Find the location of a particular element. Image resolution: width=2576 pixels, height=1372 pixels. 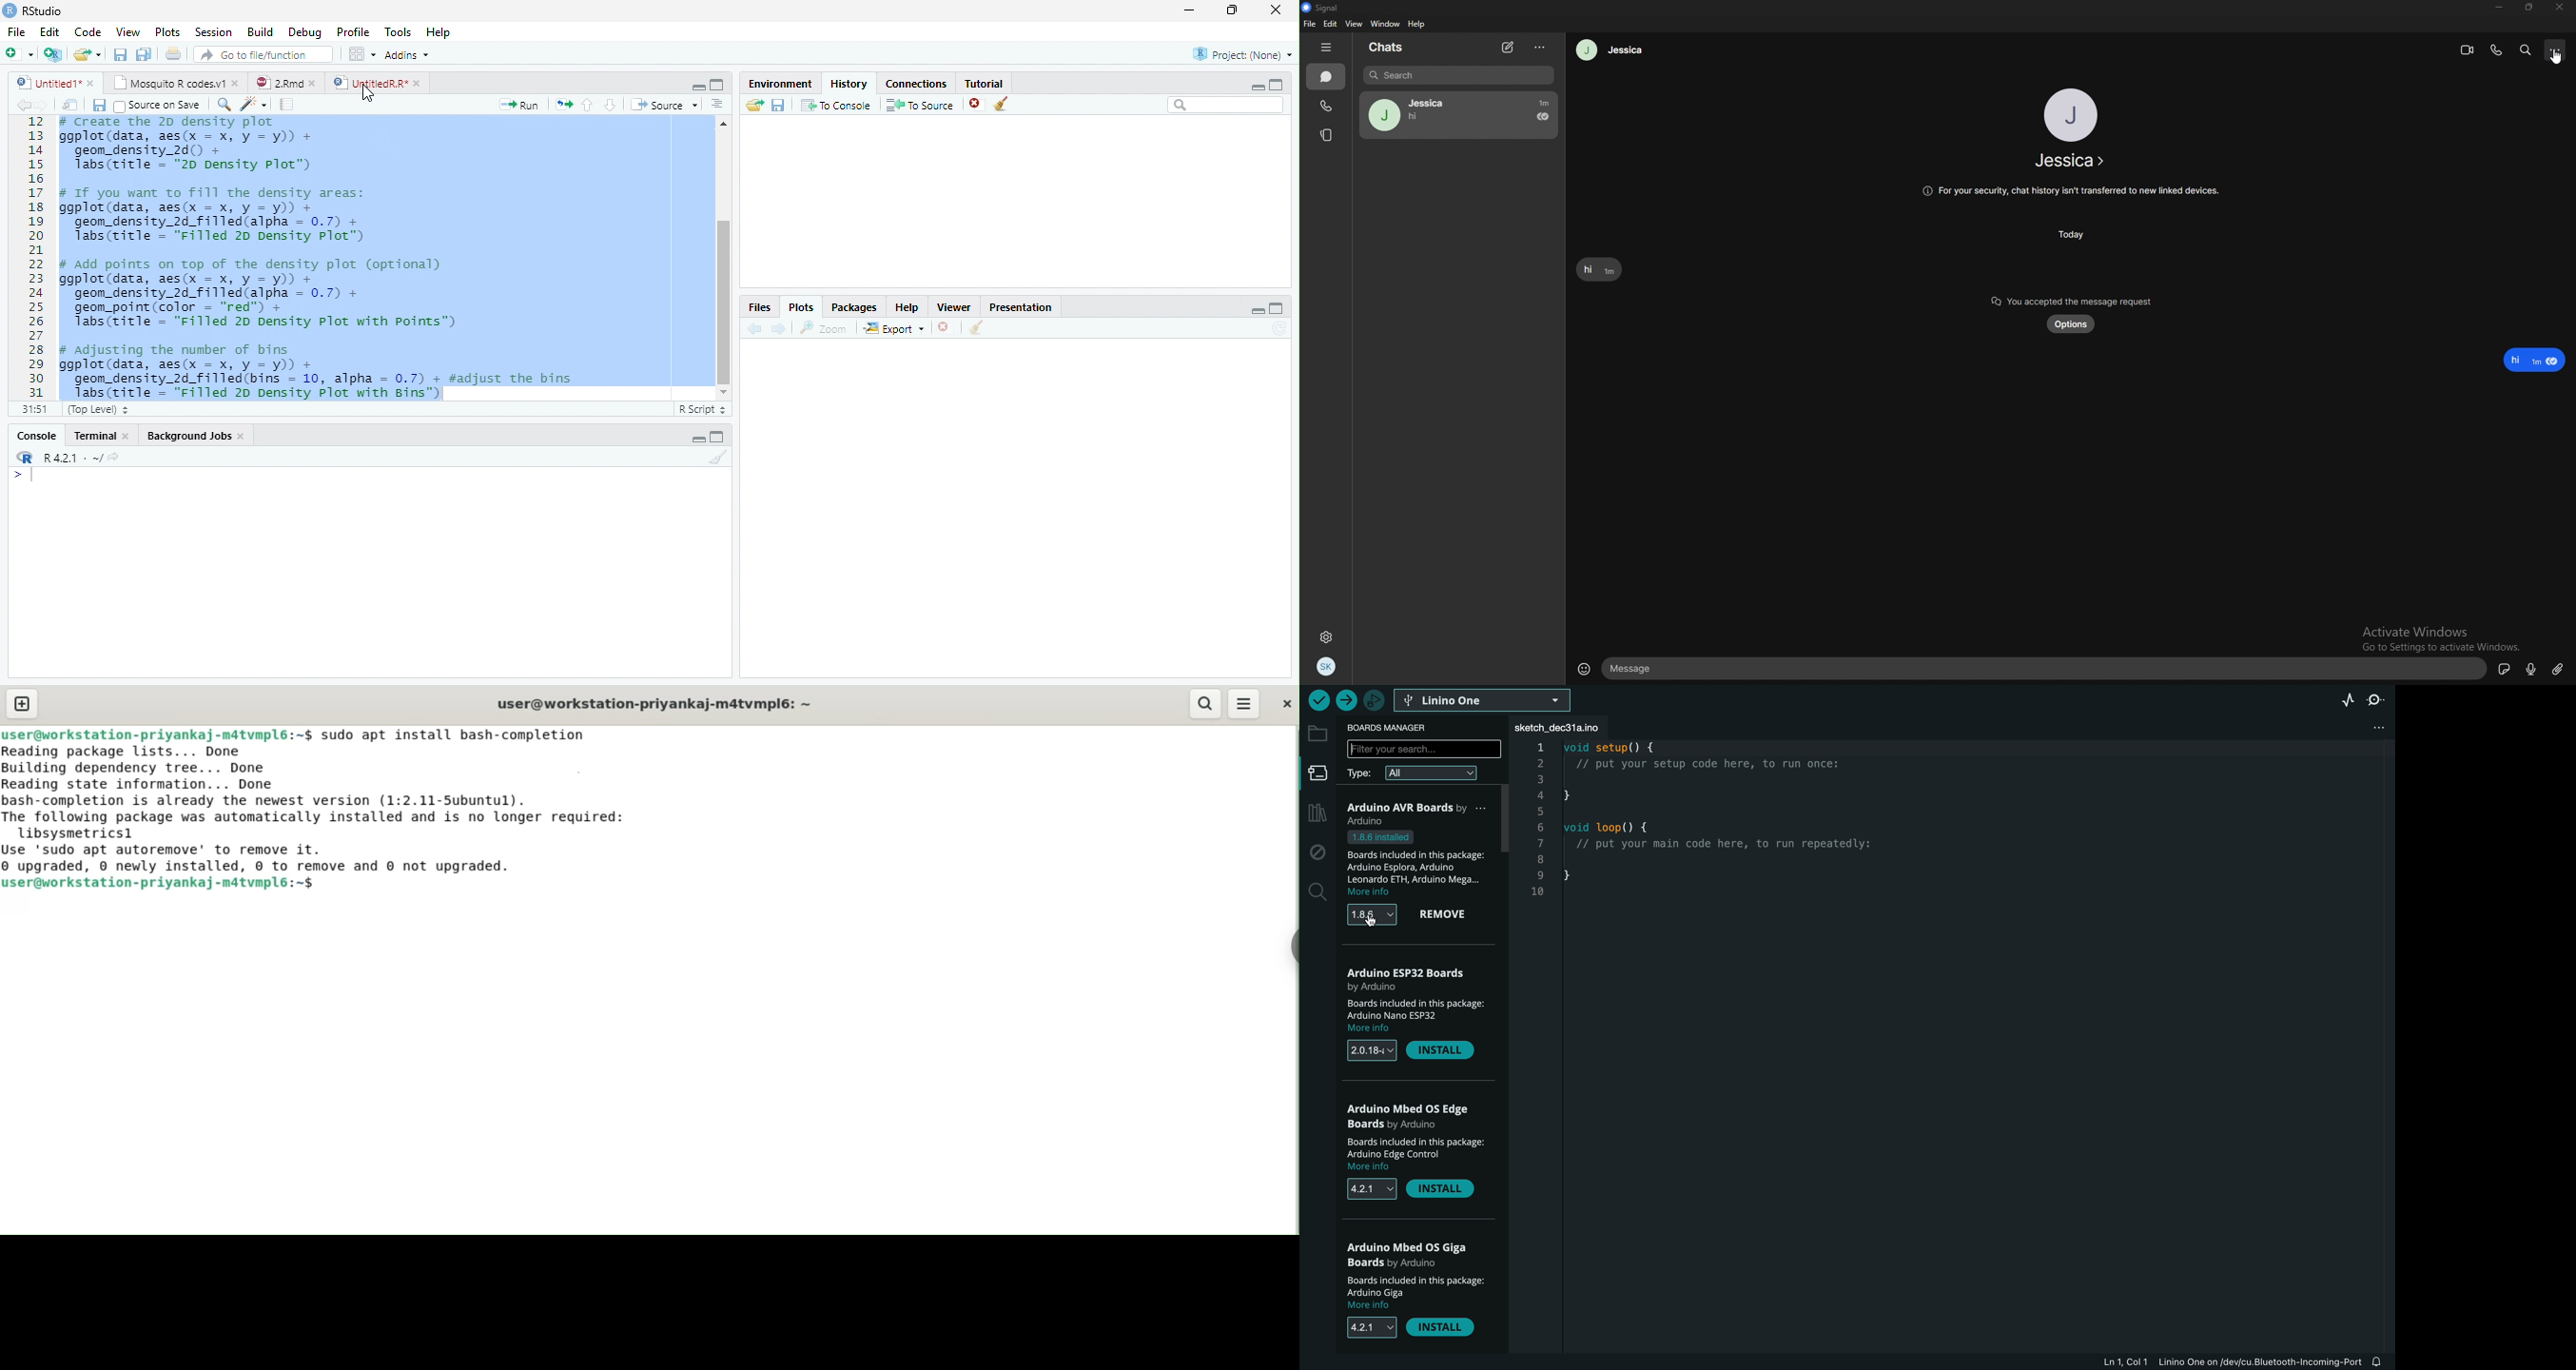

Search bar is located at coordinates (1458, 76).